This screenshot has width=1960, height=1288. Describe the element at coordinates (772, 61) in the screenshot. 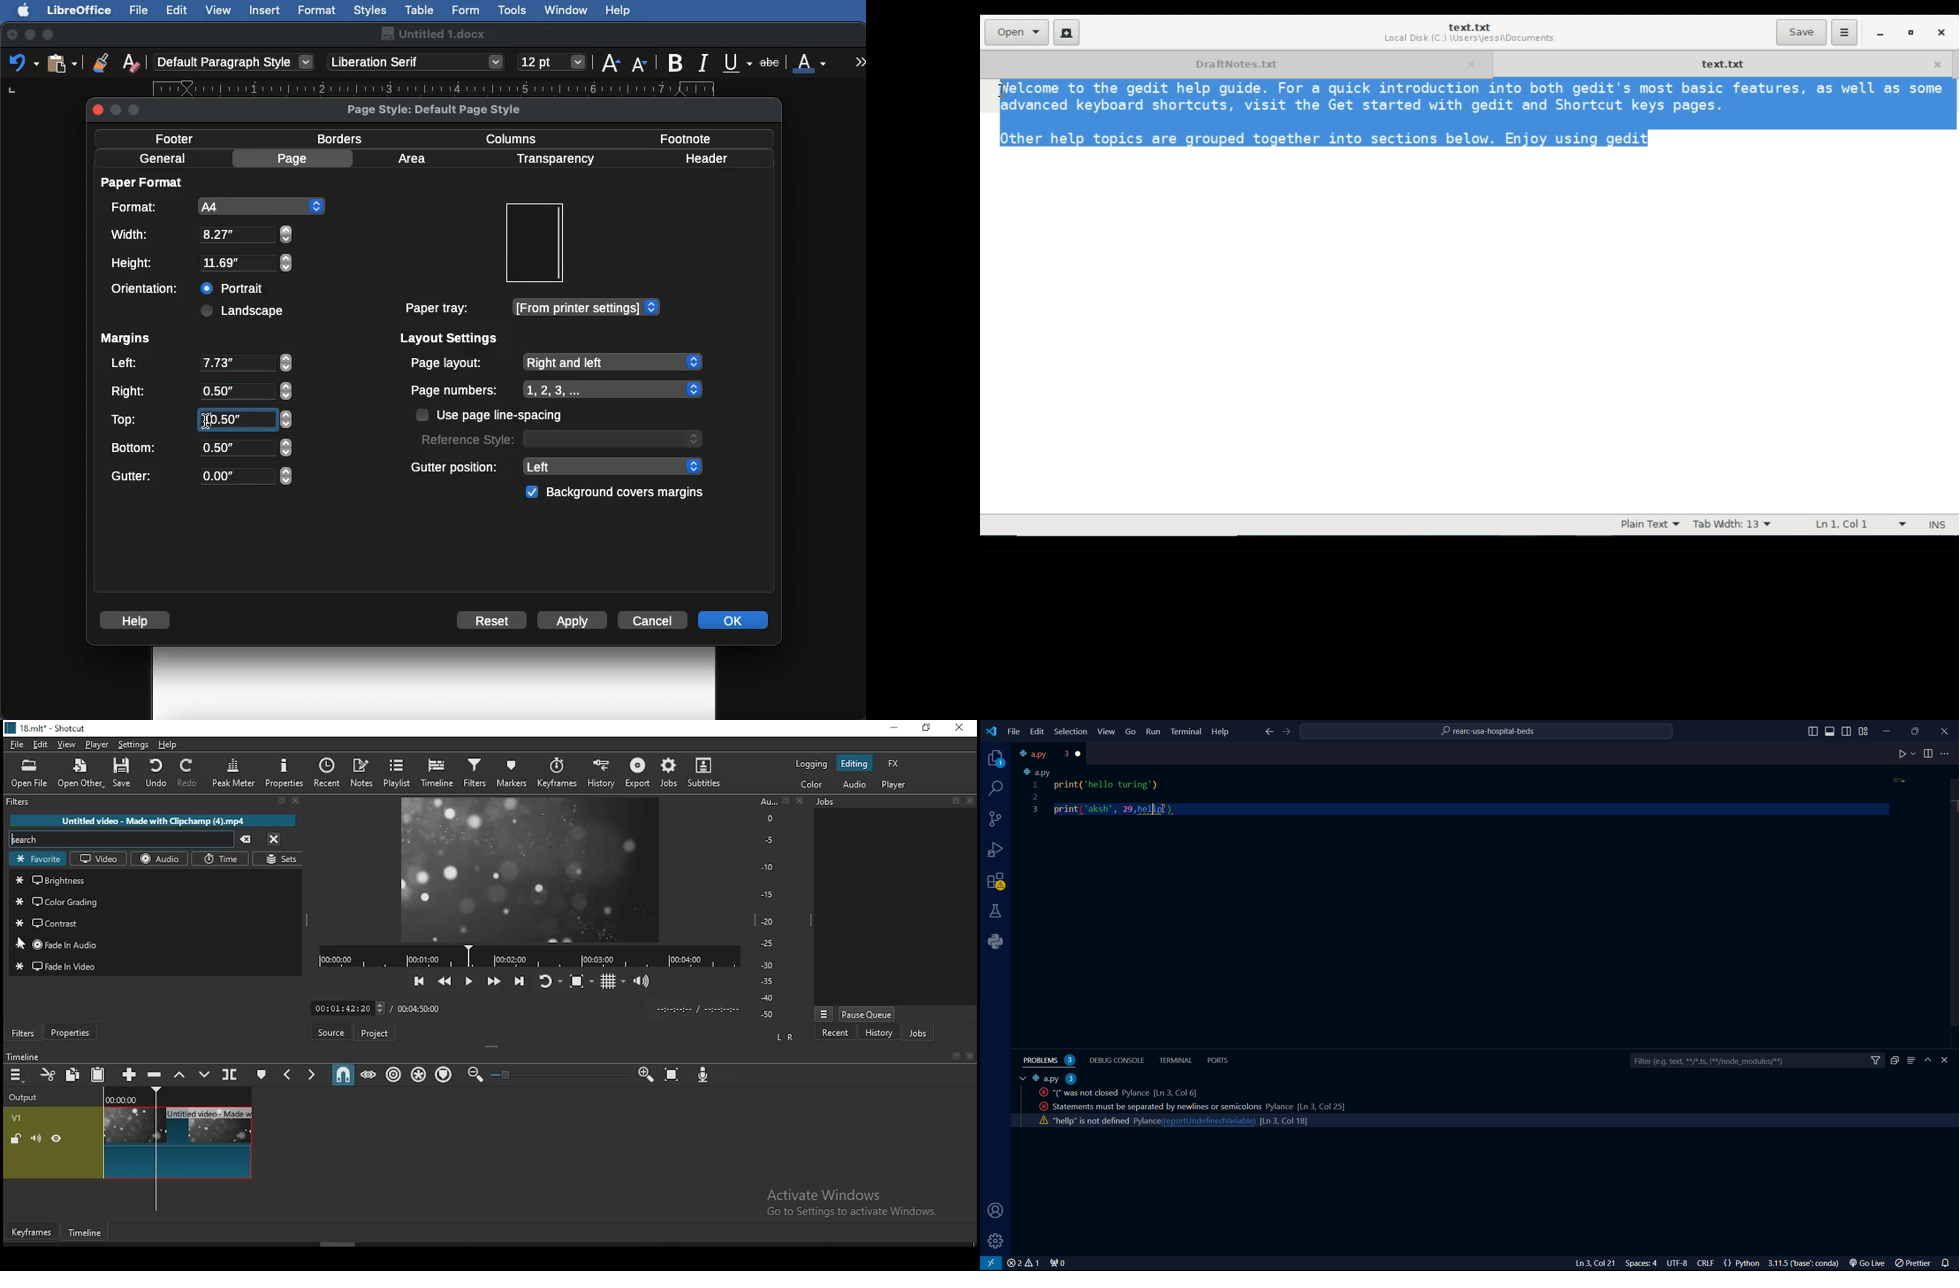

I see `Strikethrough ` at that location.